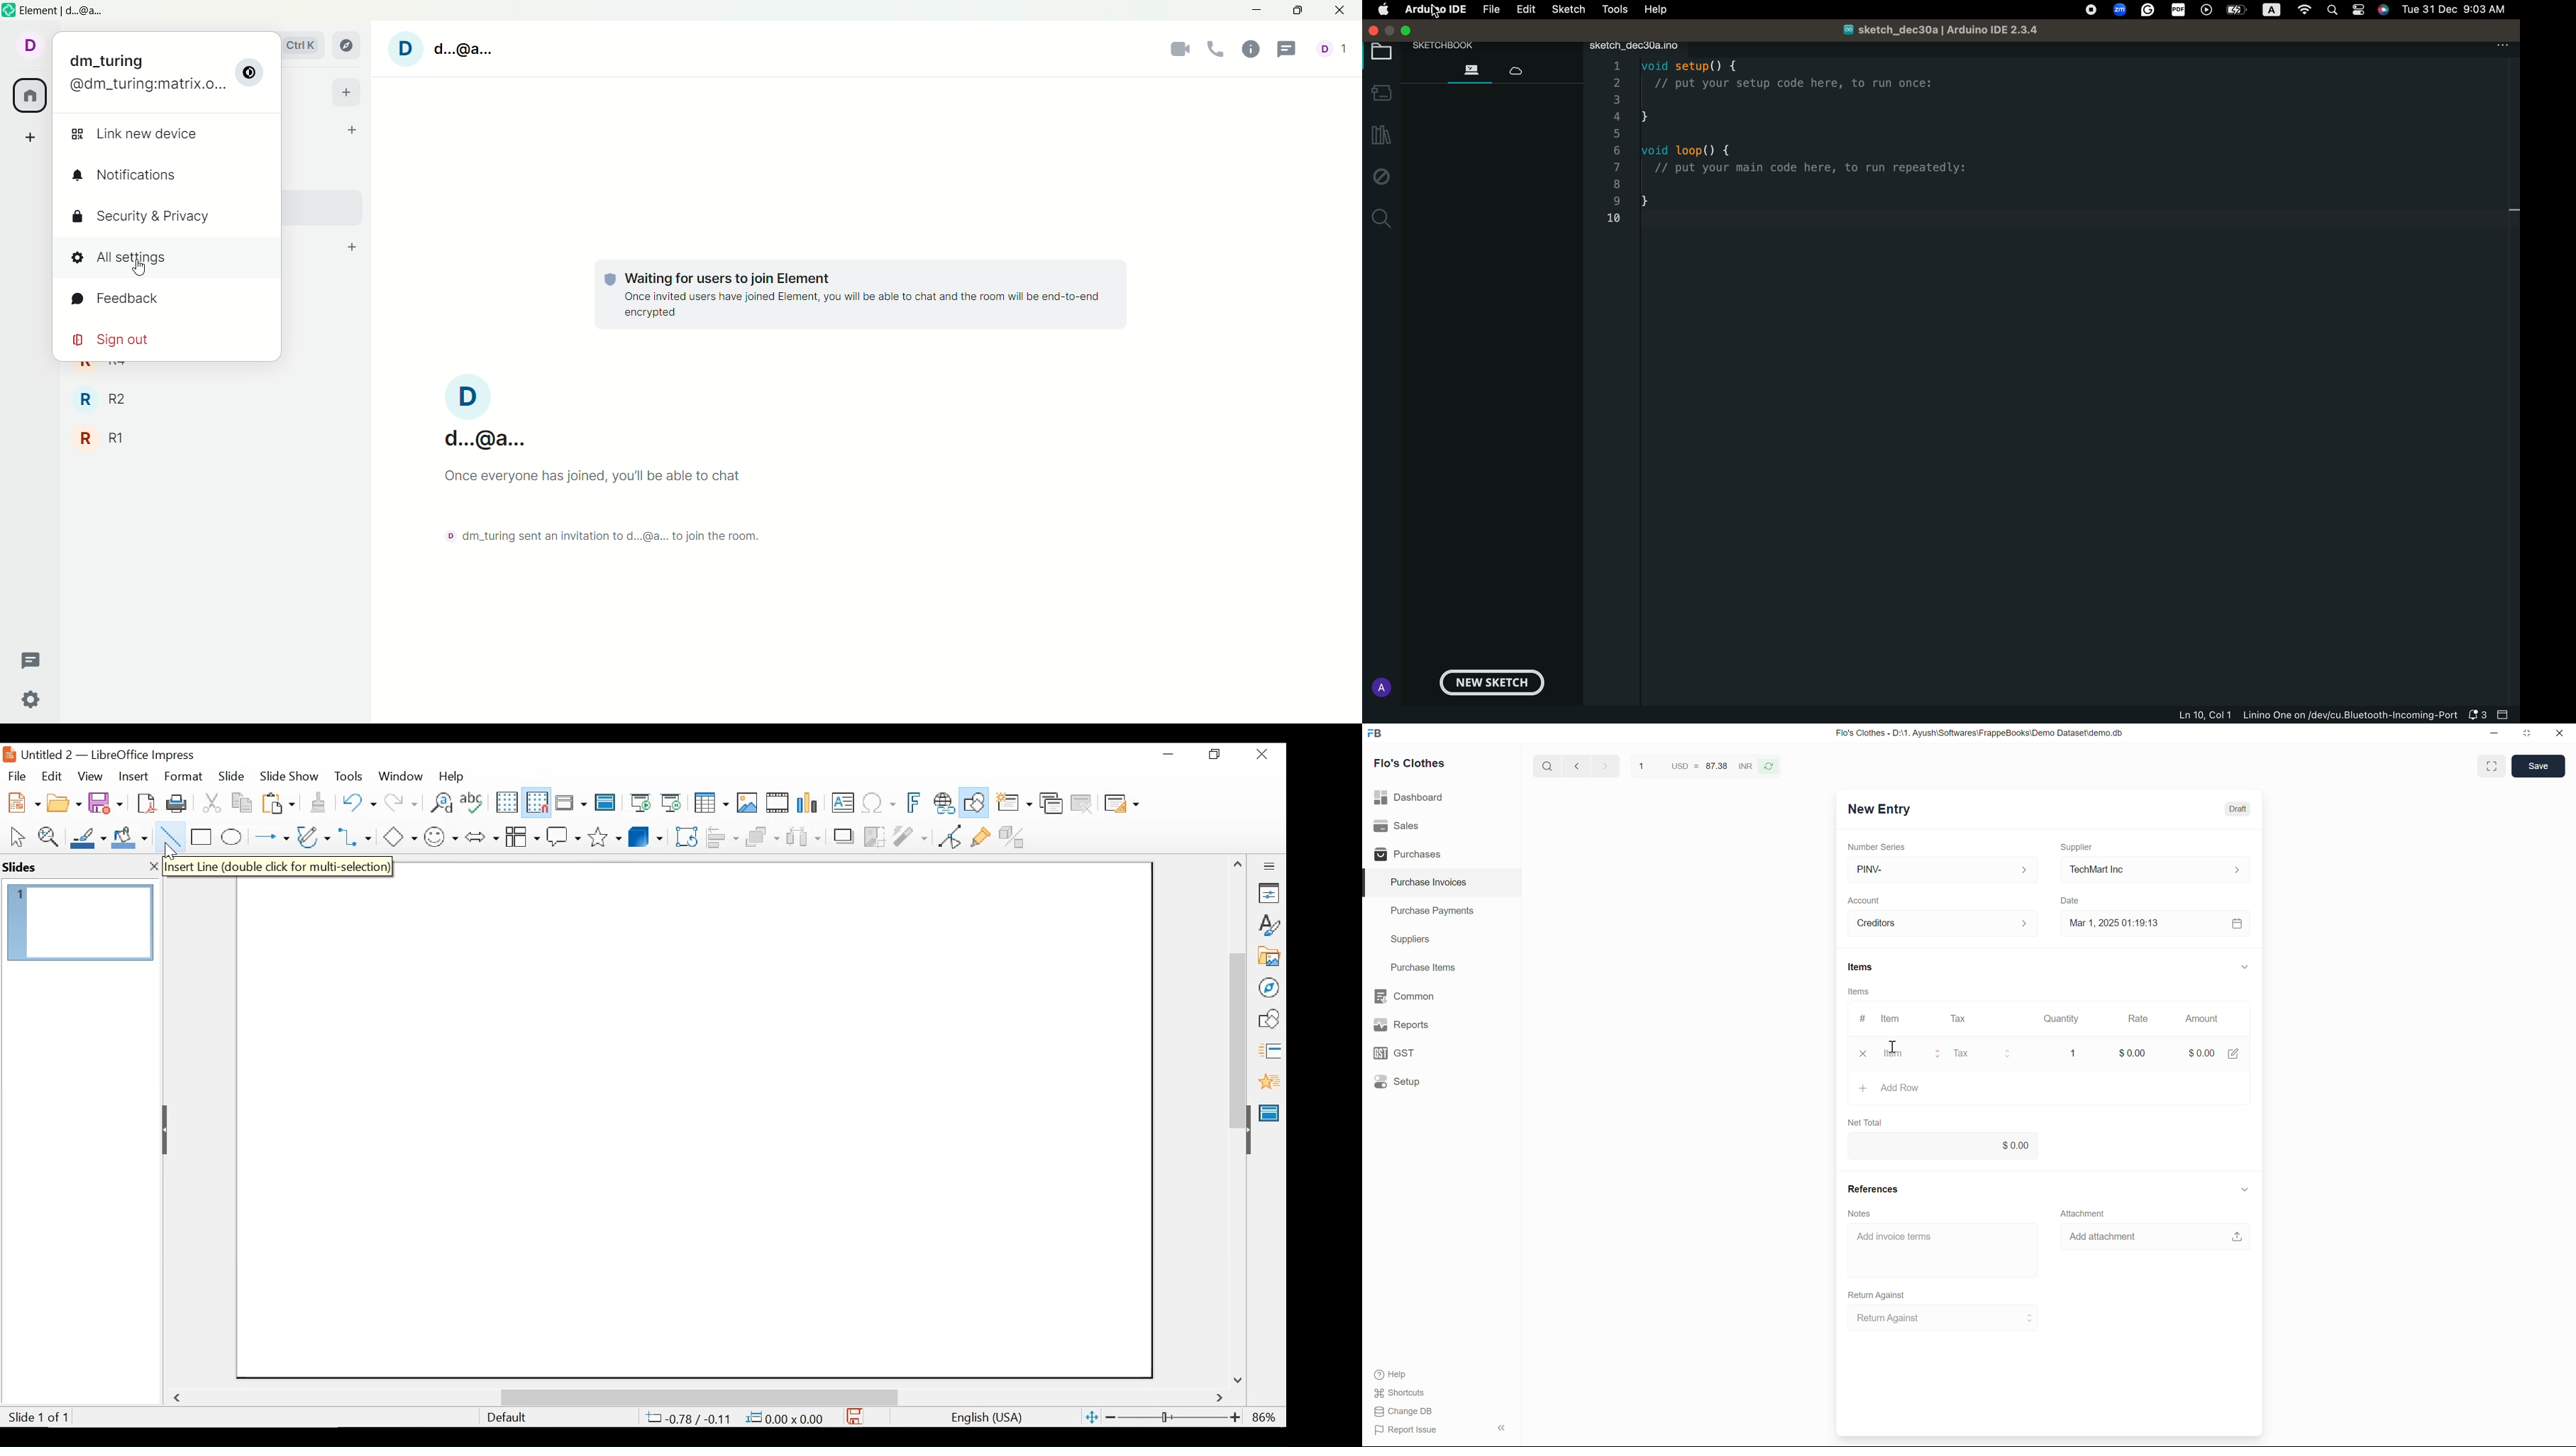 The image size is (2576, 1456). What do you see at coordinates (31, 658) in the screenshot?
I see `threads` at bounding box center [31, 658].